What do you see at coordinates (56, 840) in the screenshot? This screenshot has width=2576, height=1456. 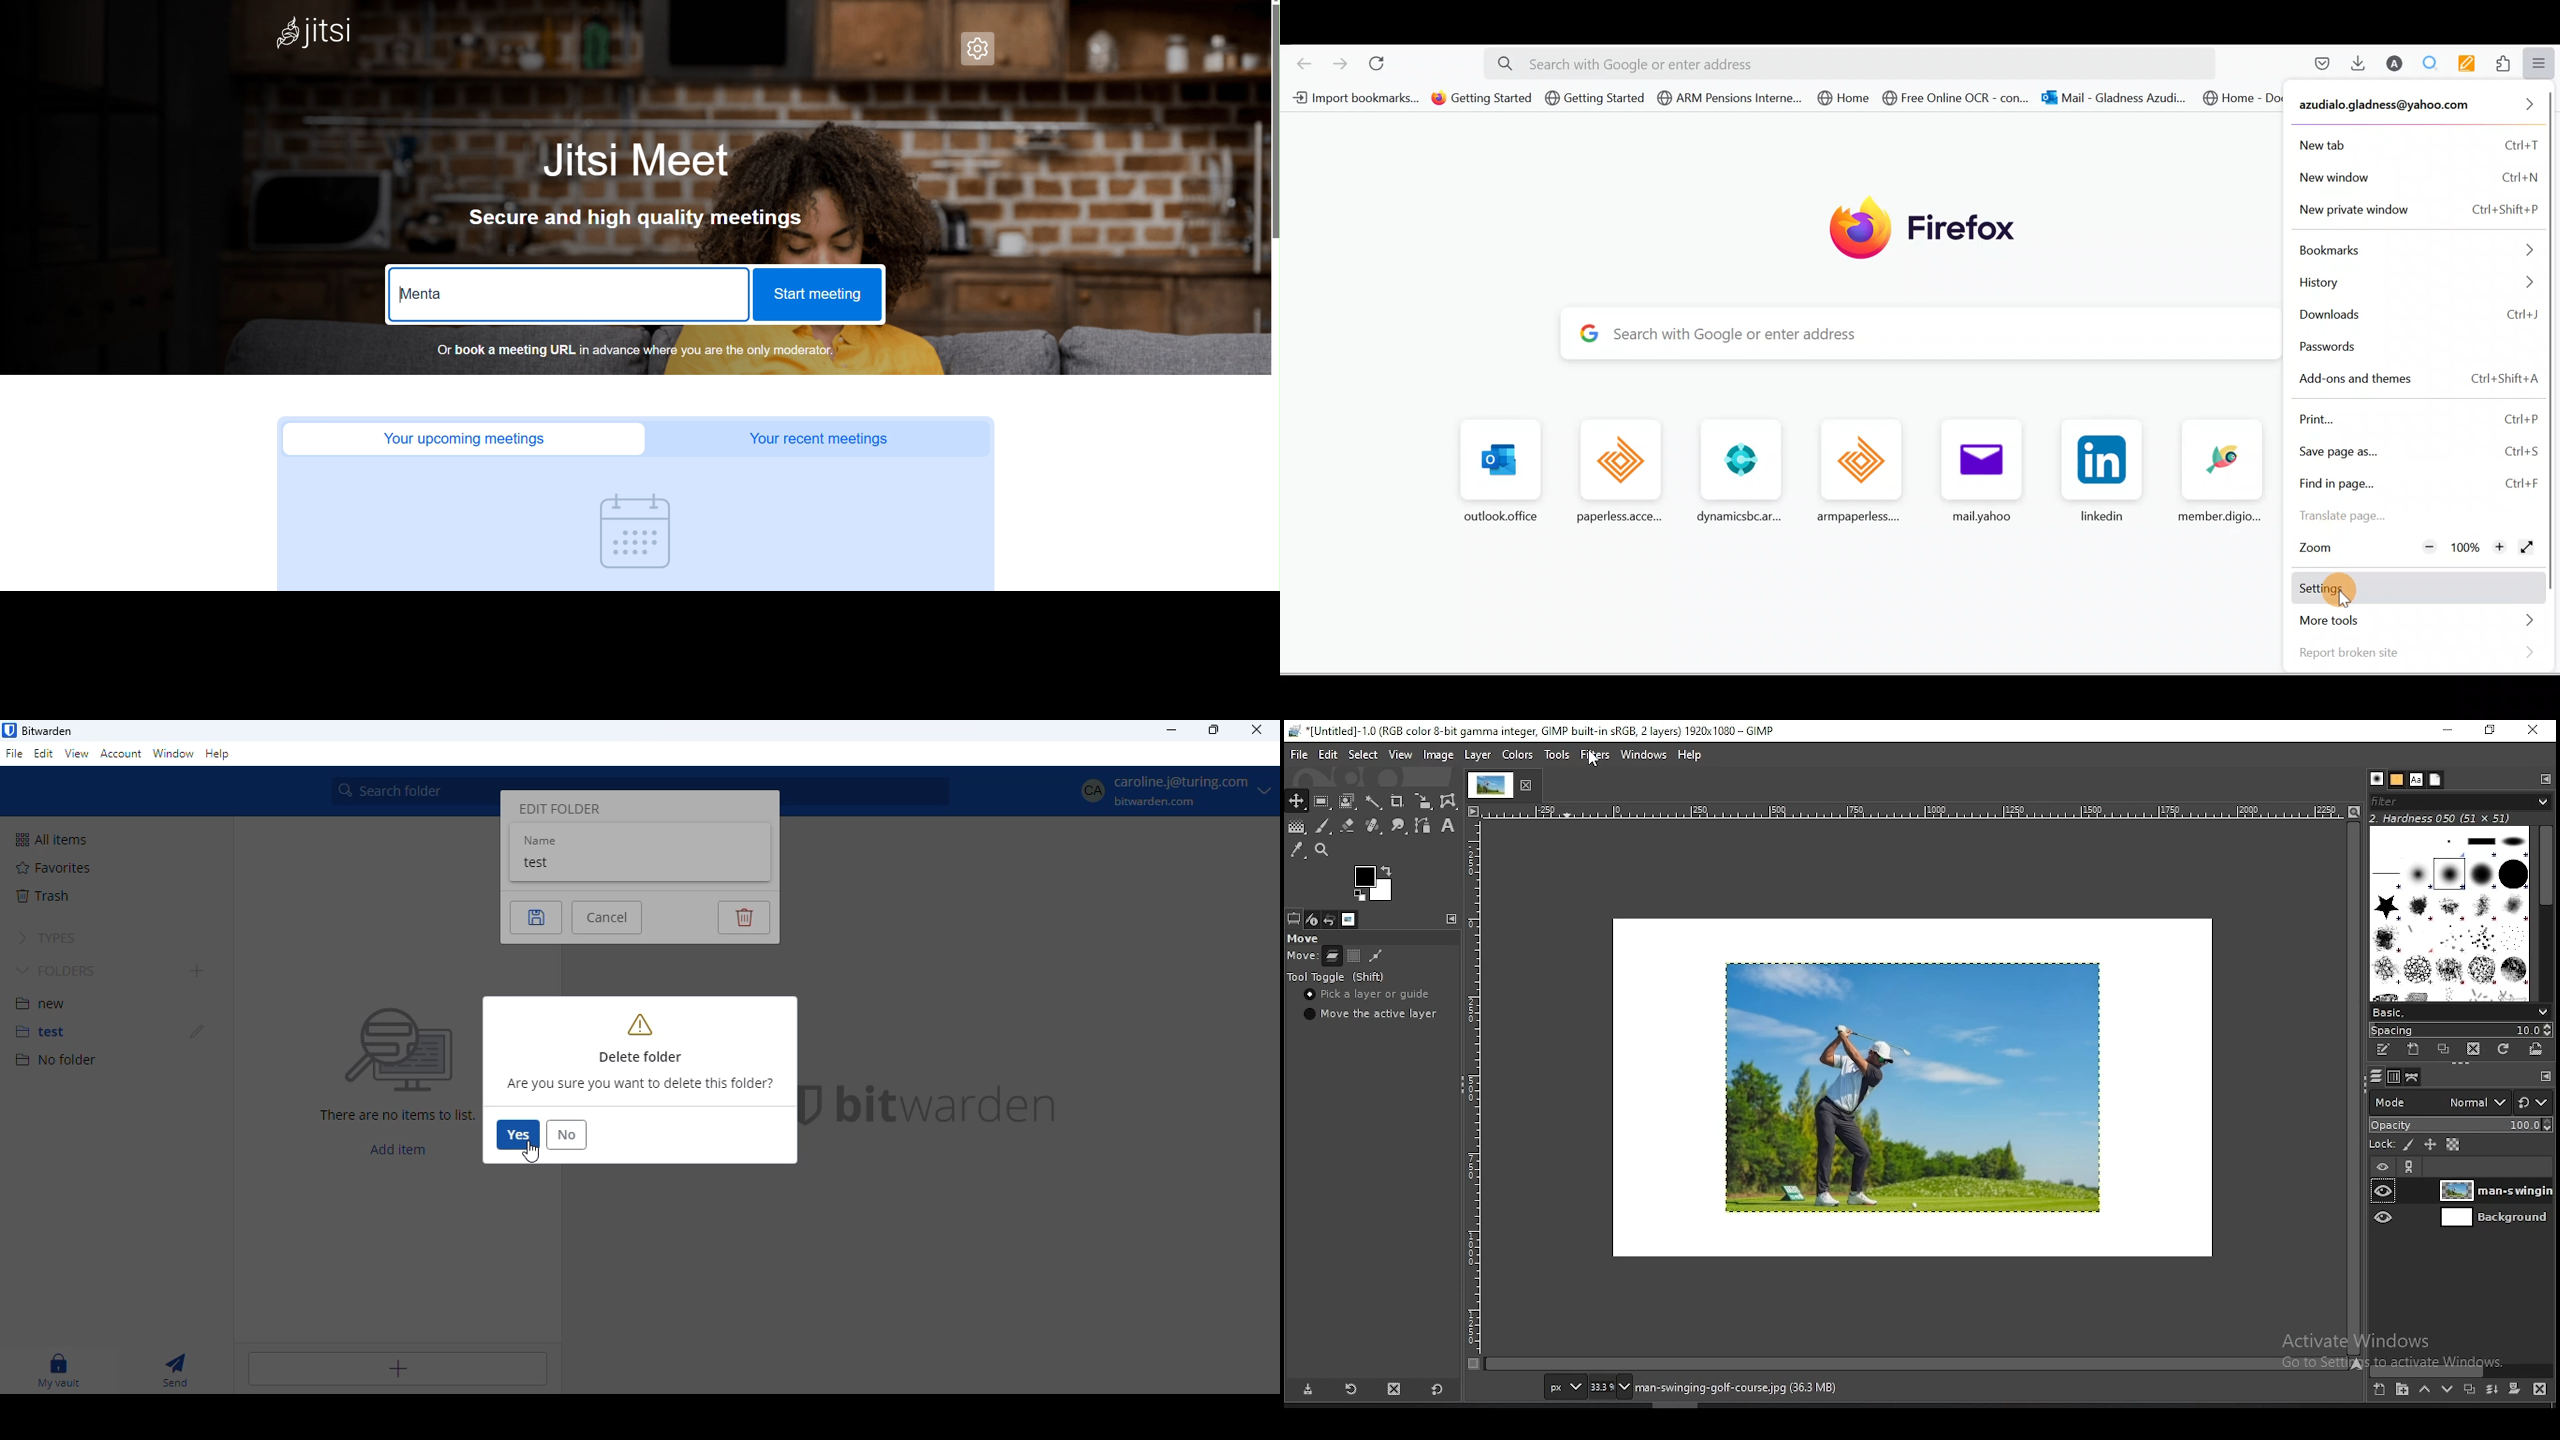 I see `all items` at bounding box center [56, 840].